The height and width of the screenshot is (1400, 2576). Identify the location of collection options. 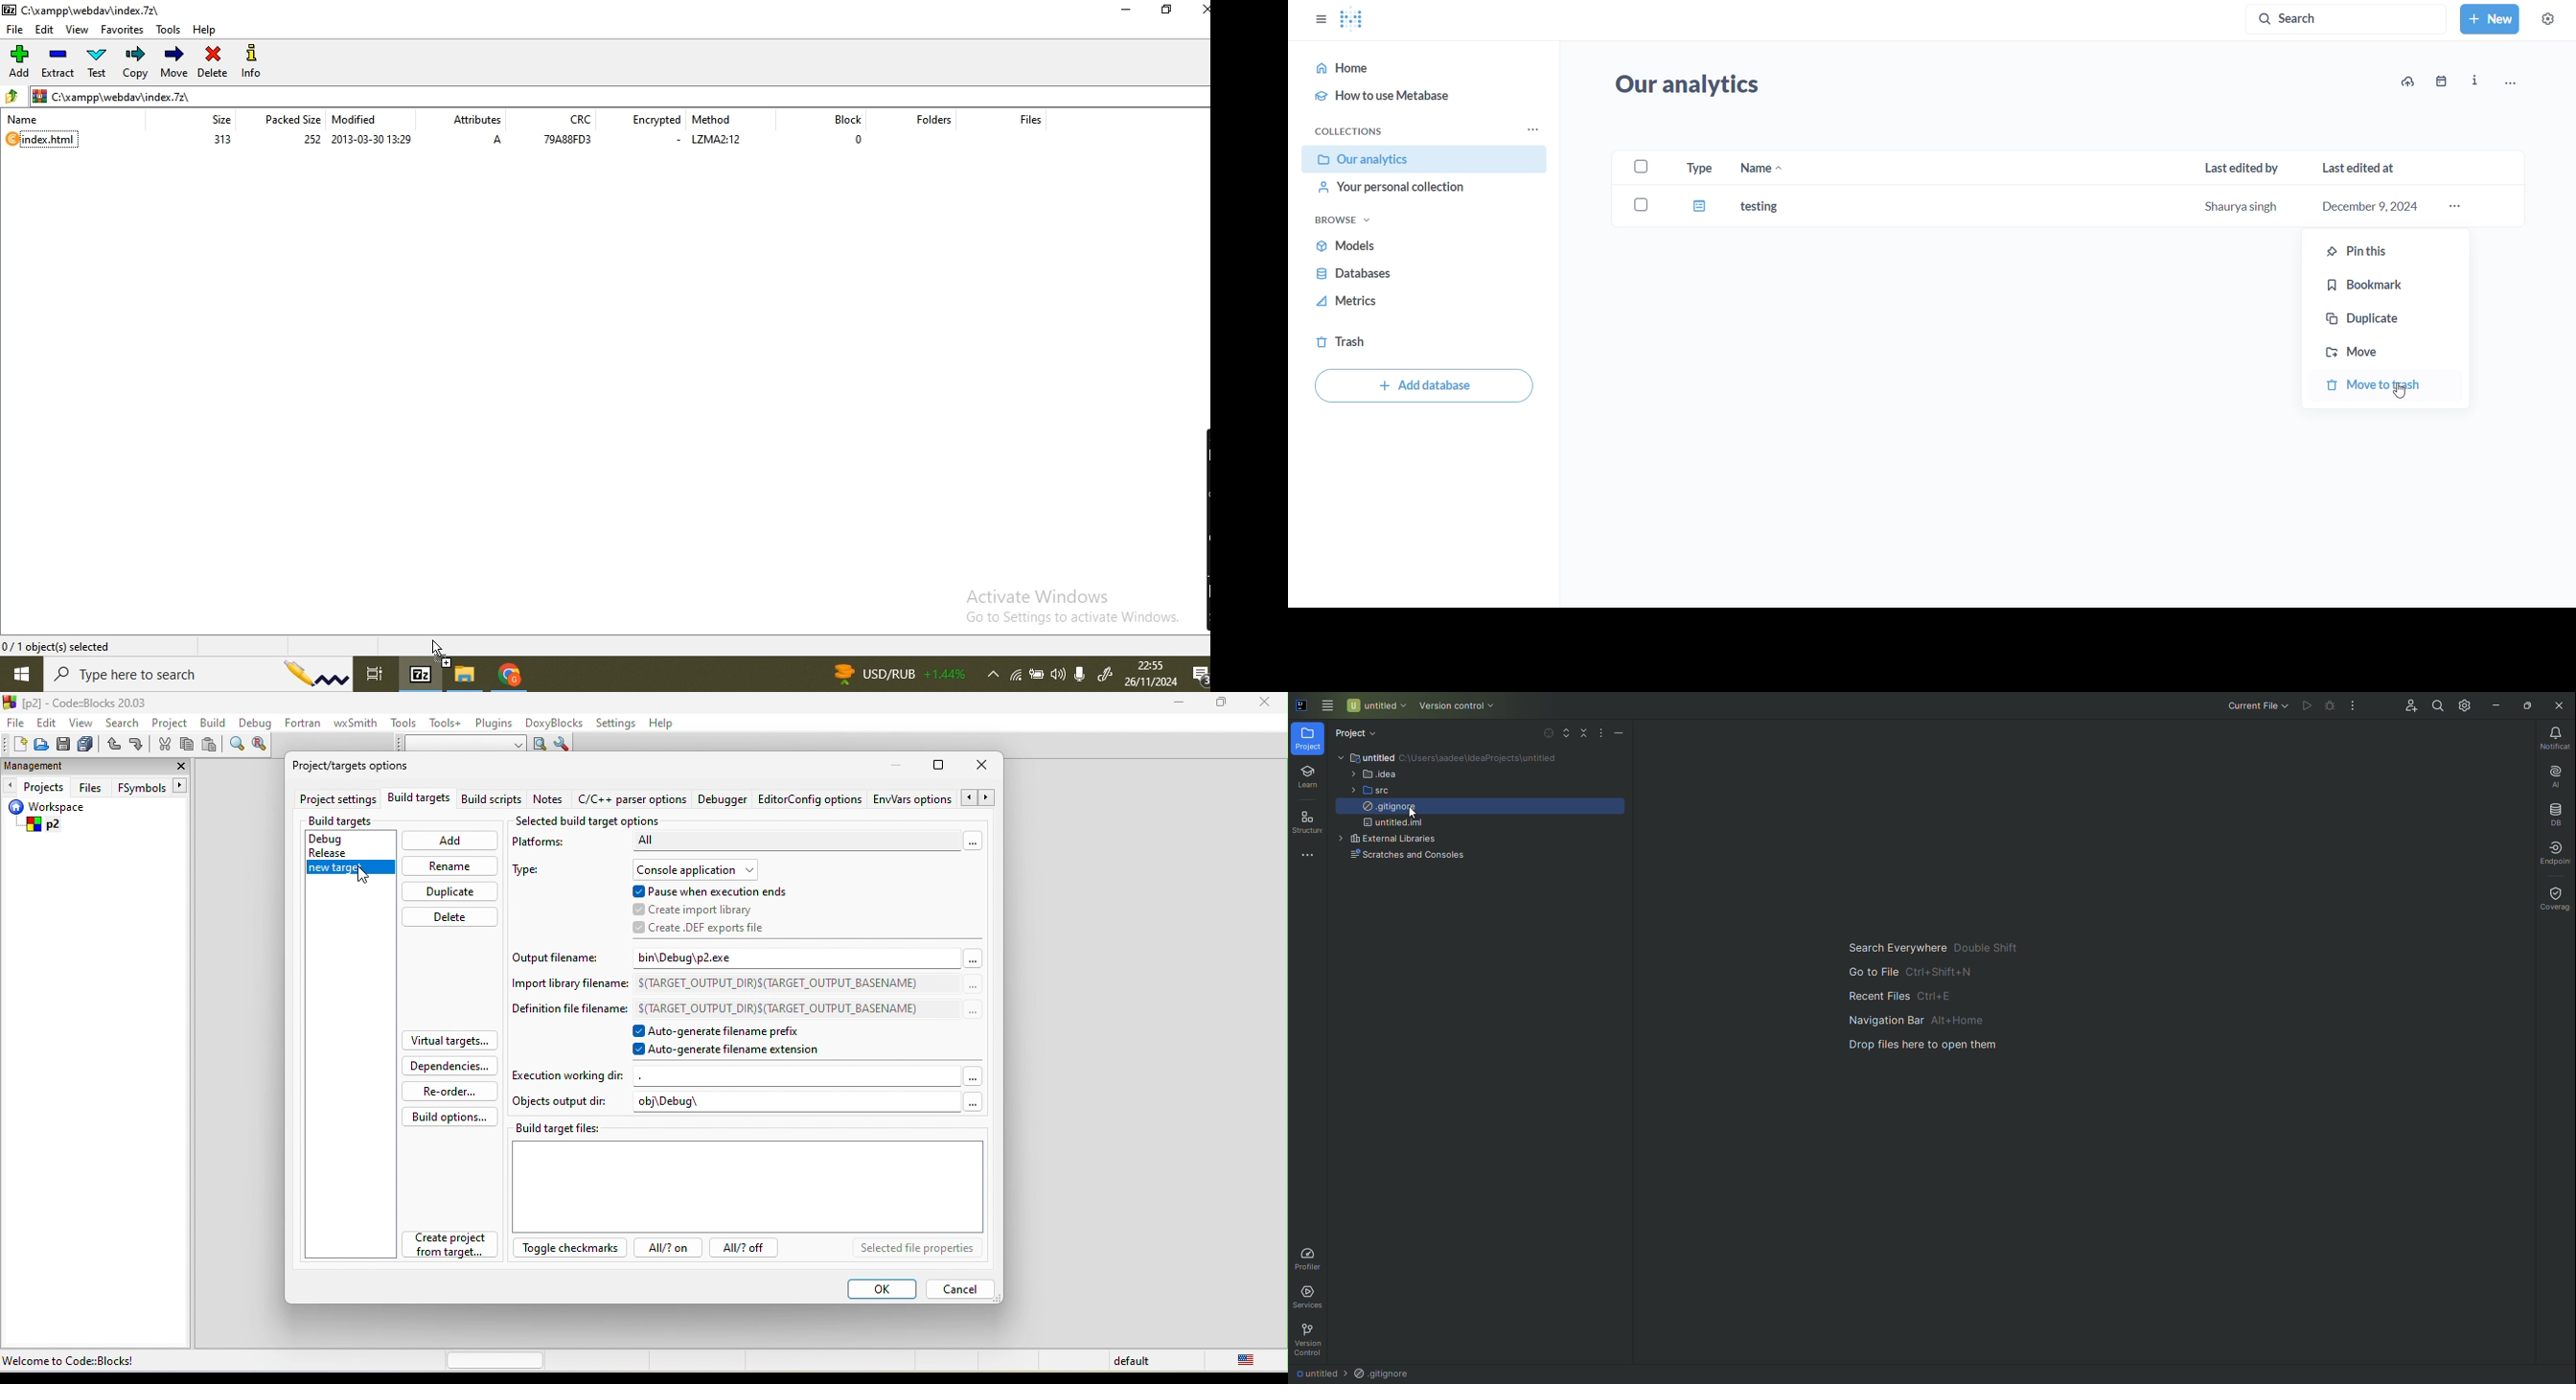
(1531, 129).